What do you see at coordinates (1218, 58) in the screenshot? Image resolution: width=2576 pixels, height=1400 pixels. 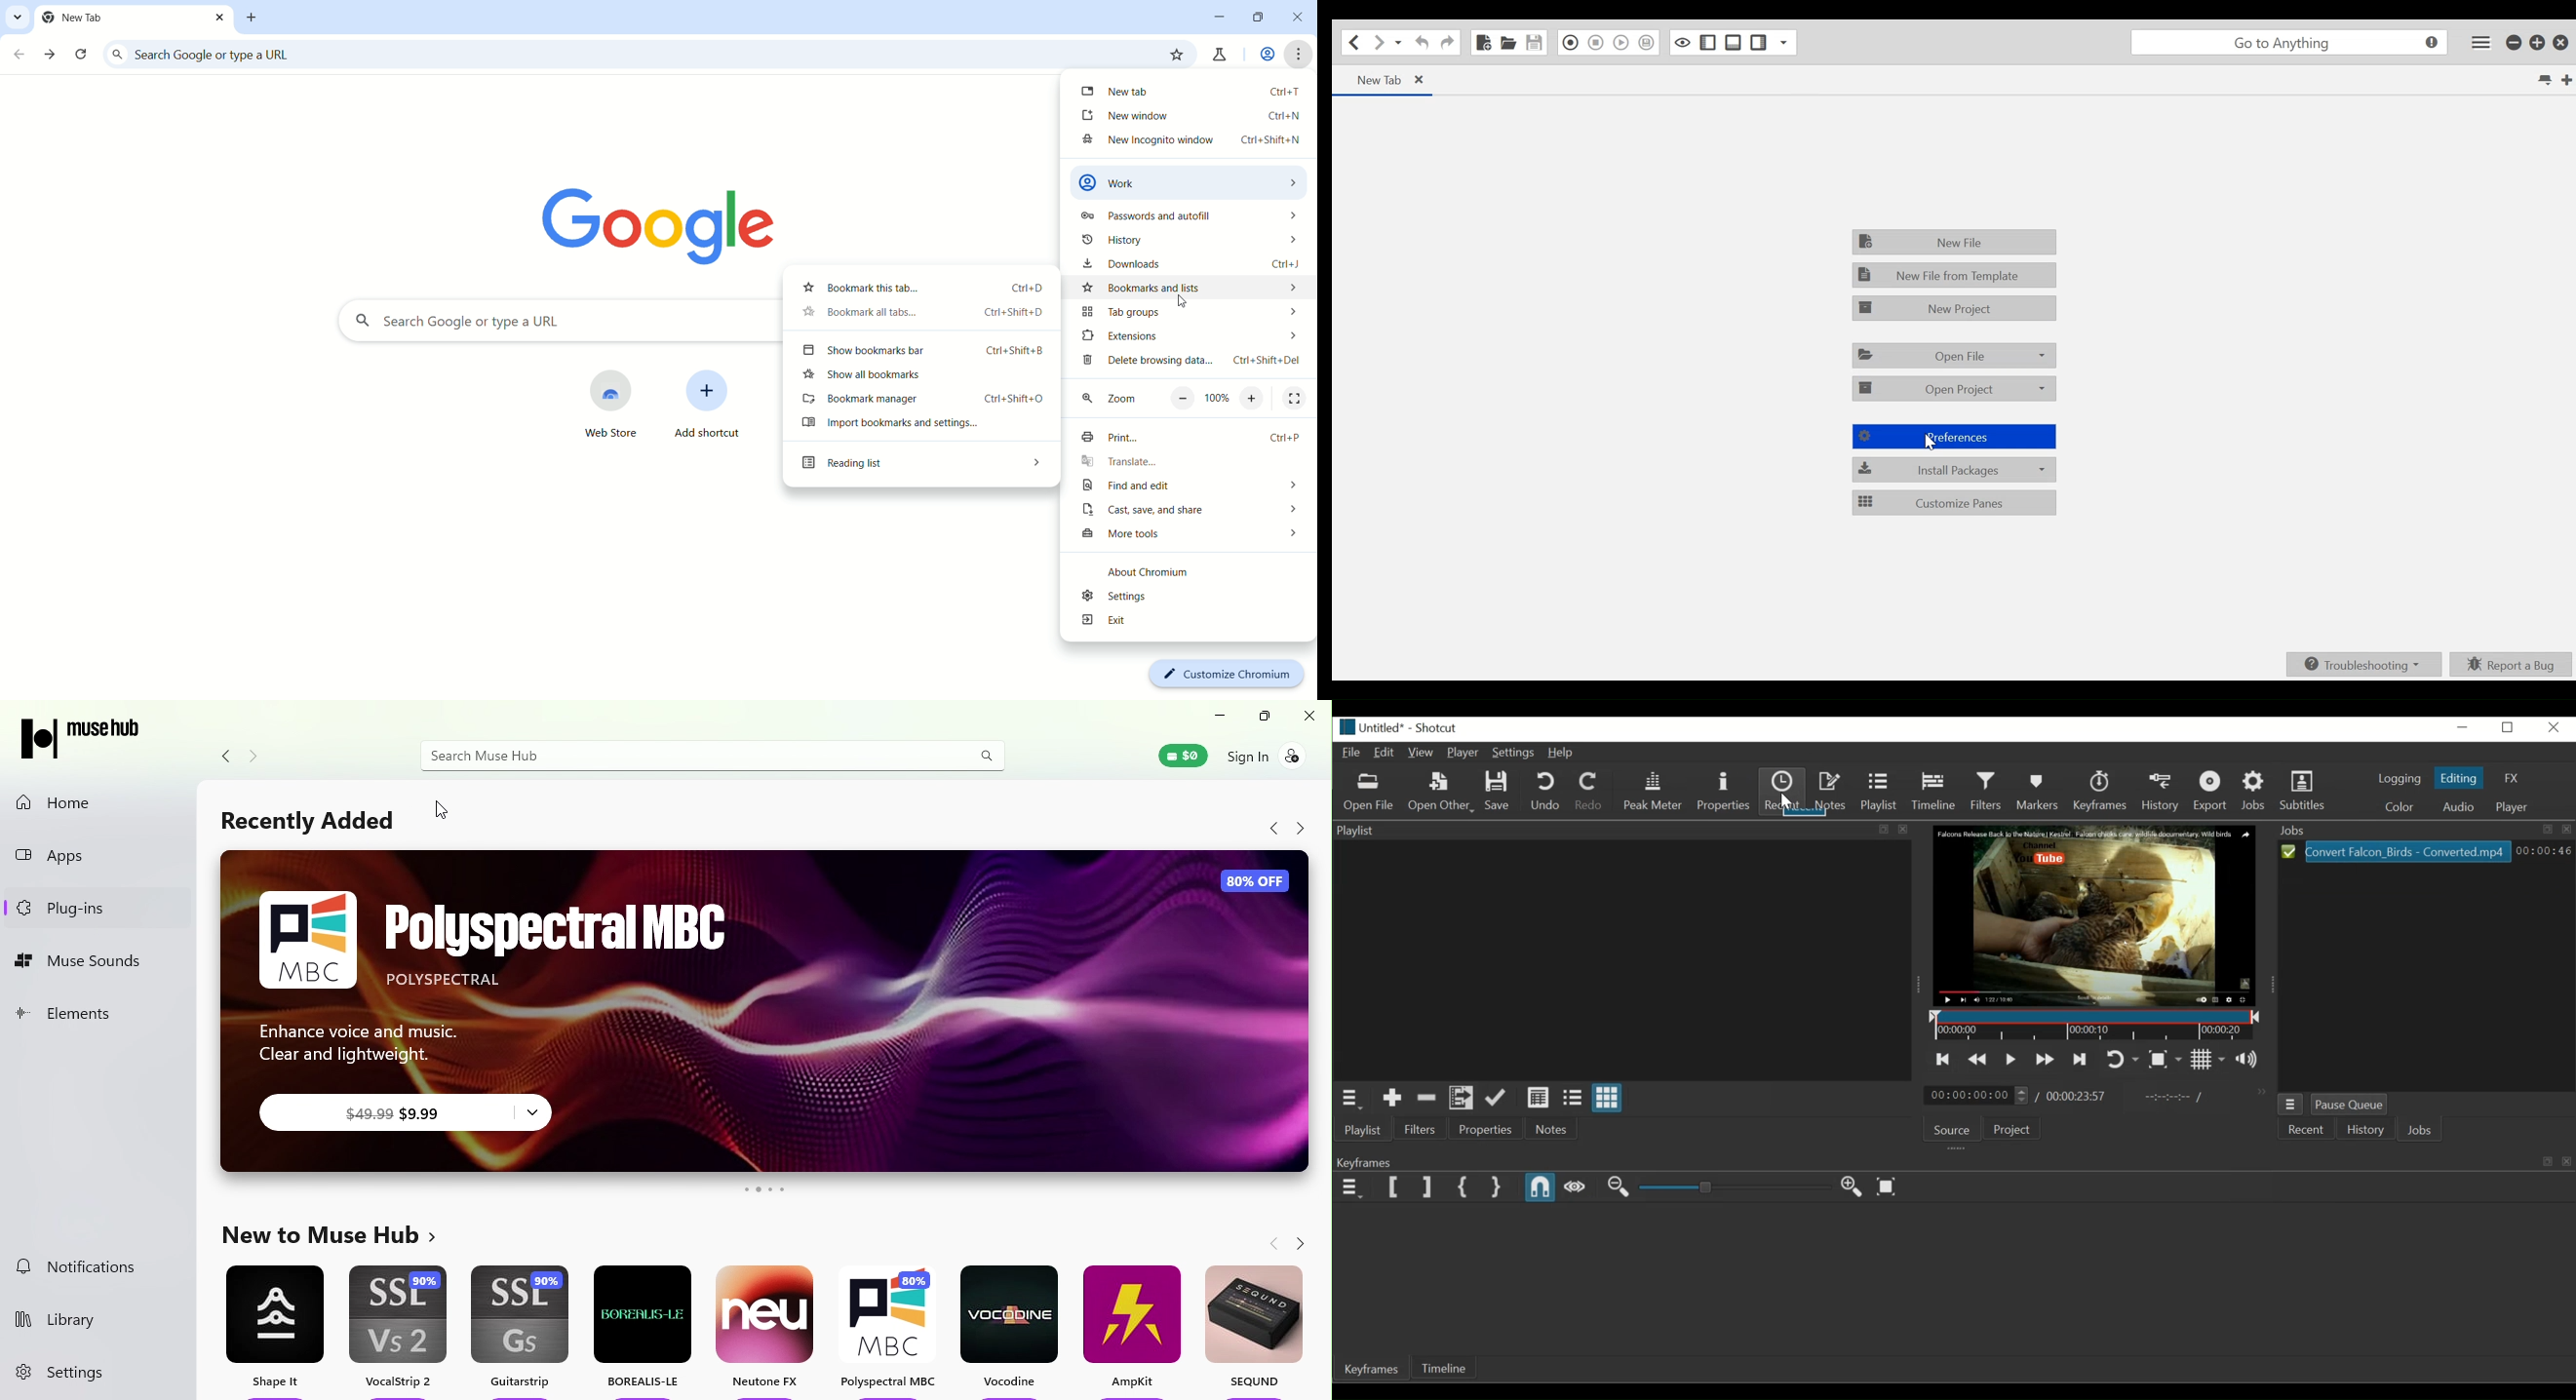 I see `chrome lab` at bounding box center [1218, 58].